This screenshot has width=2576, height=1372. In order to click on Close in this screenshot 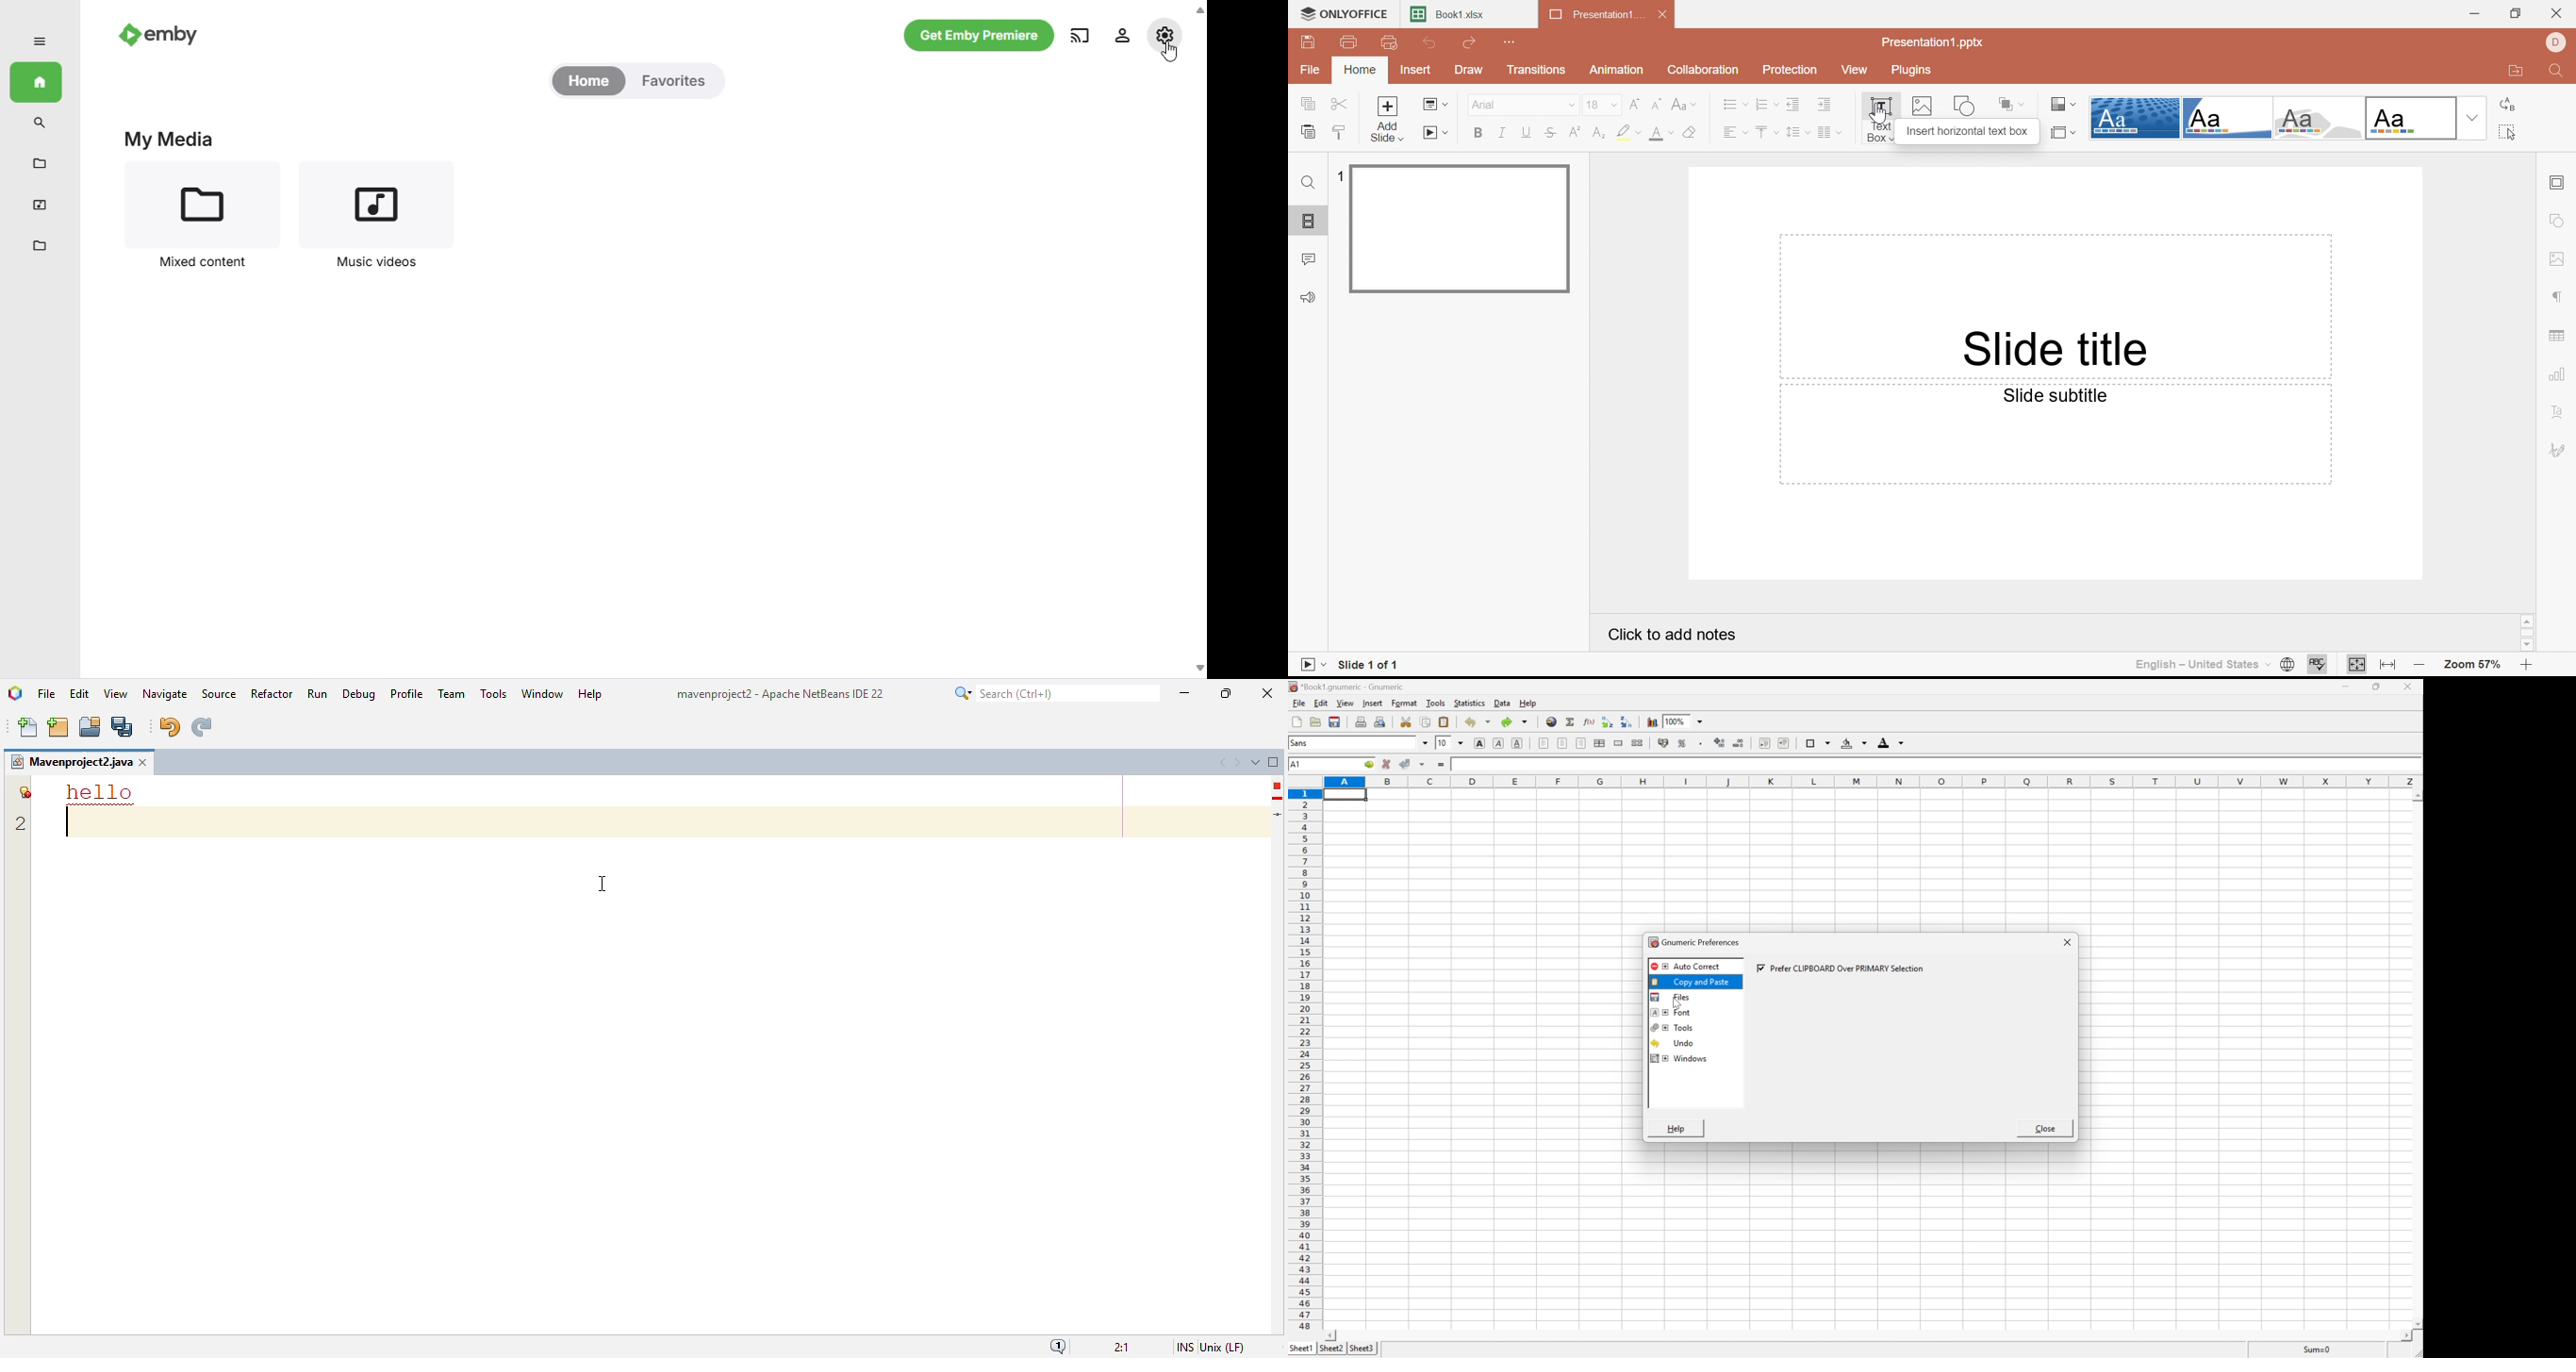, I will do `click(1662, 13)`.